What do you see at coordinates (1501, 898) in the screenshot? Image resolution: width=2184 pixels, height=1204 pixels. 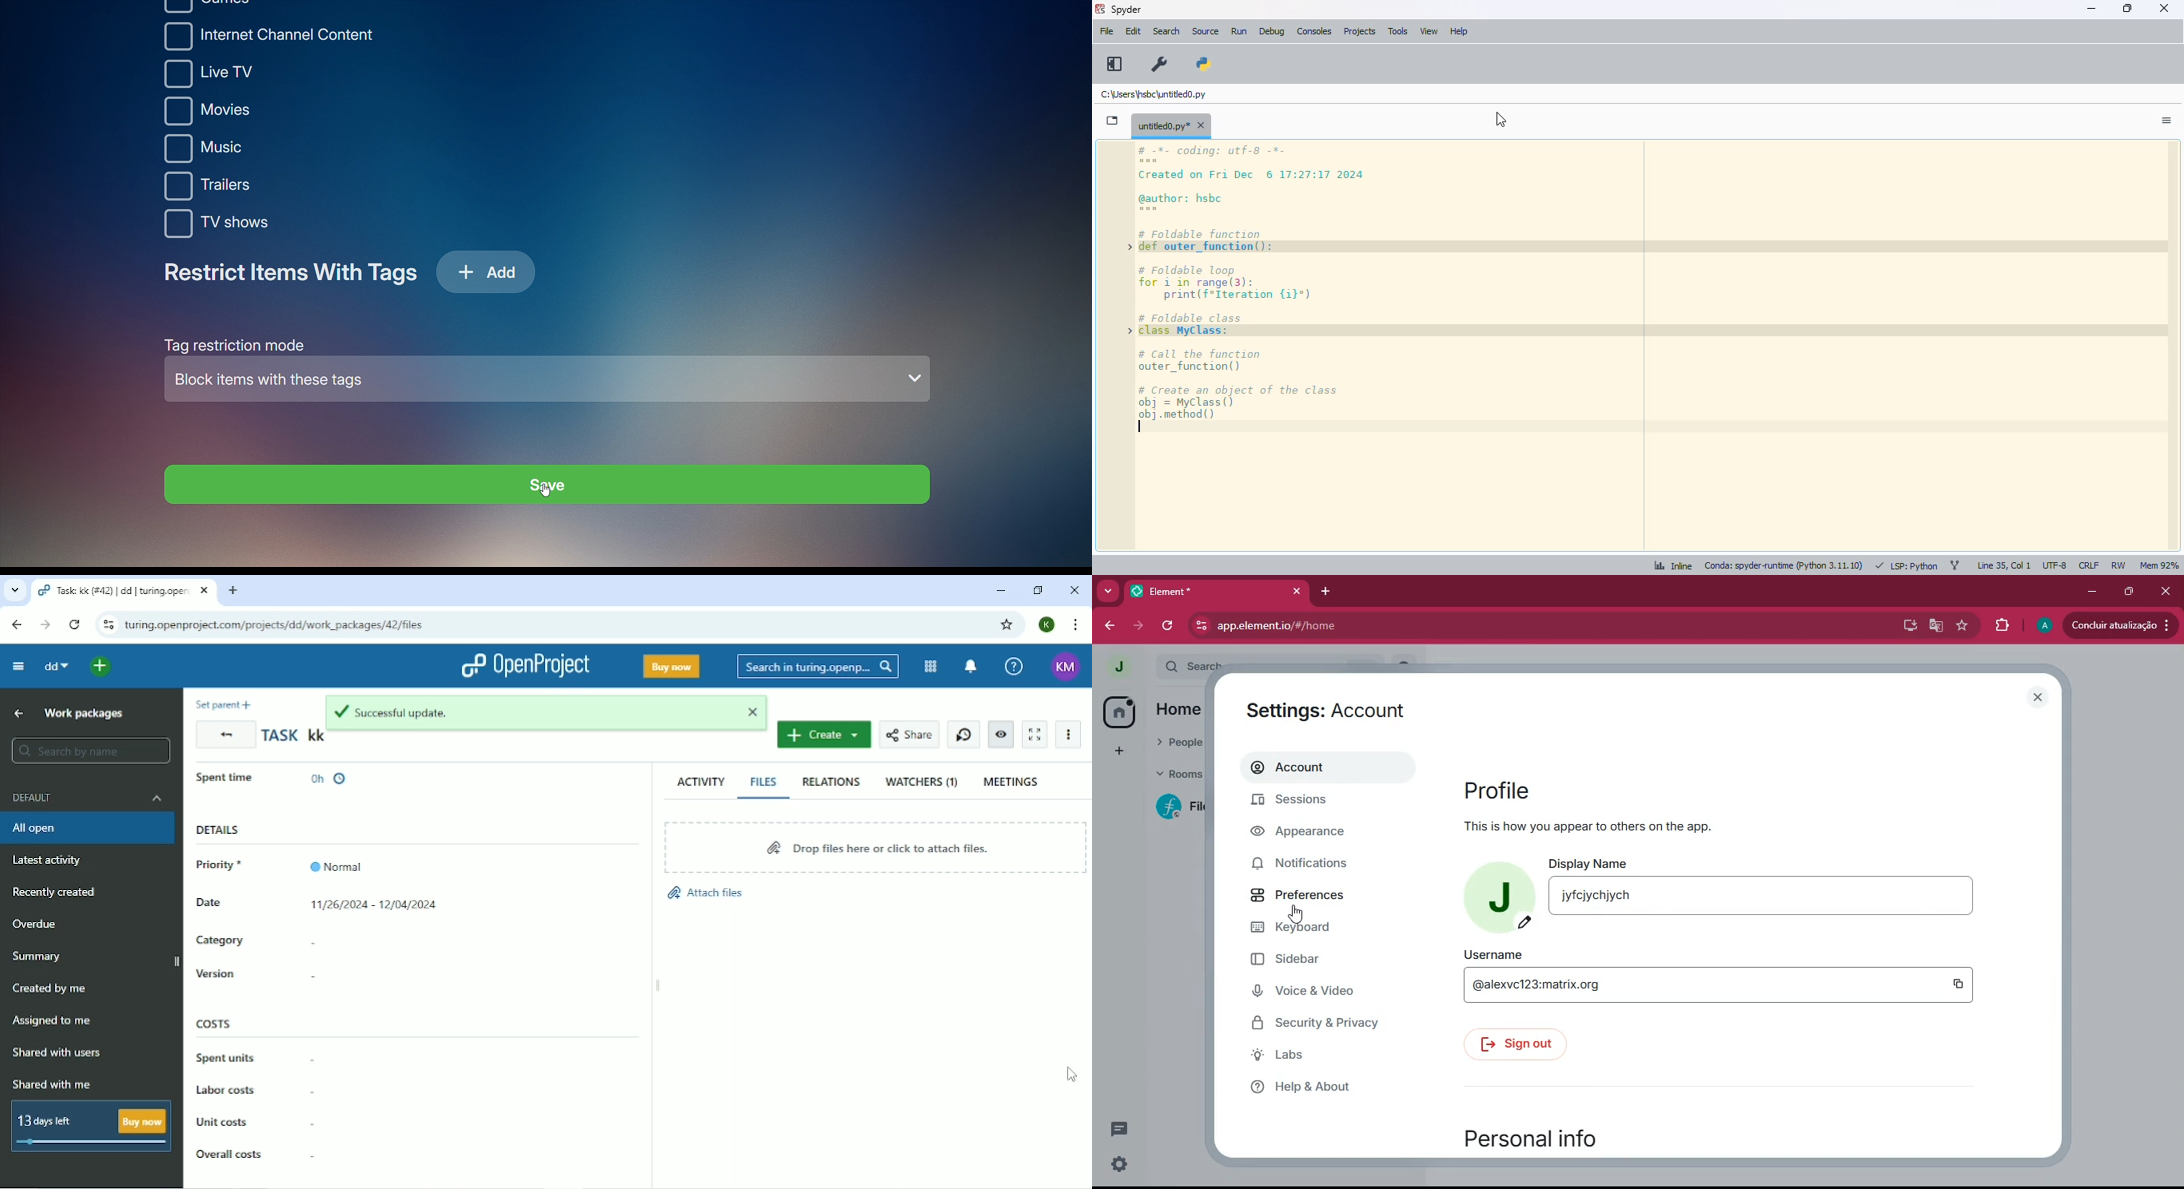 I see `j` at bounding box center [1501, 898].